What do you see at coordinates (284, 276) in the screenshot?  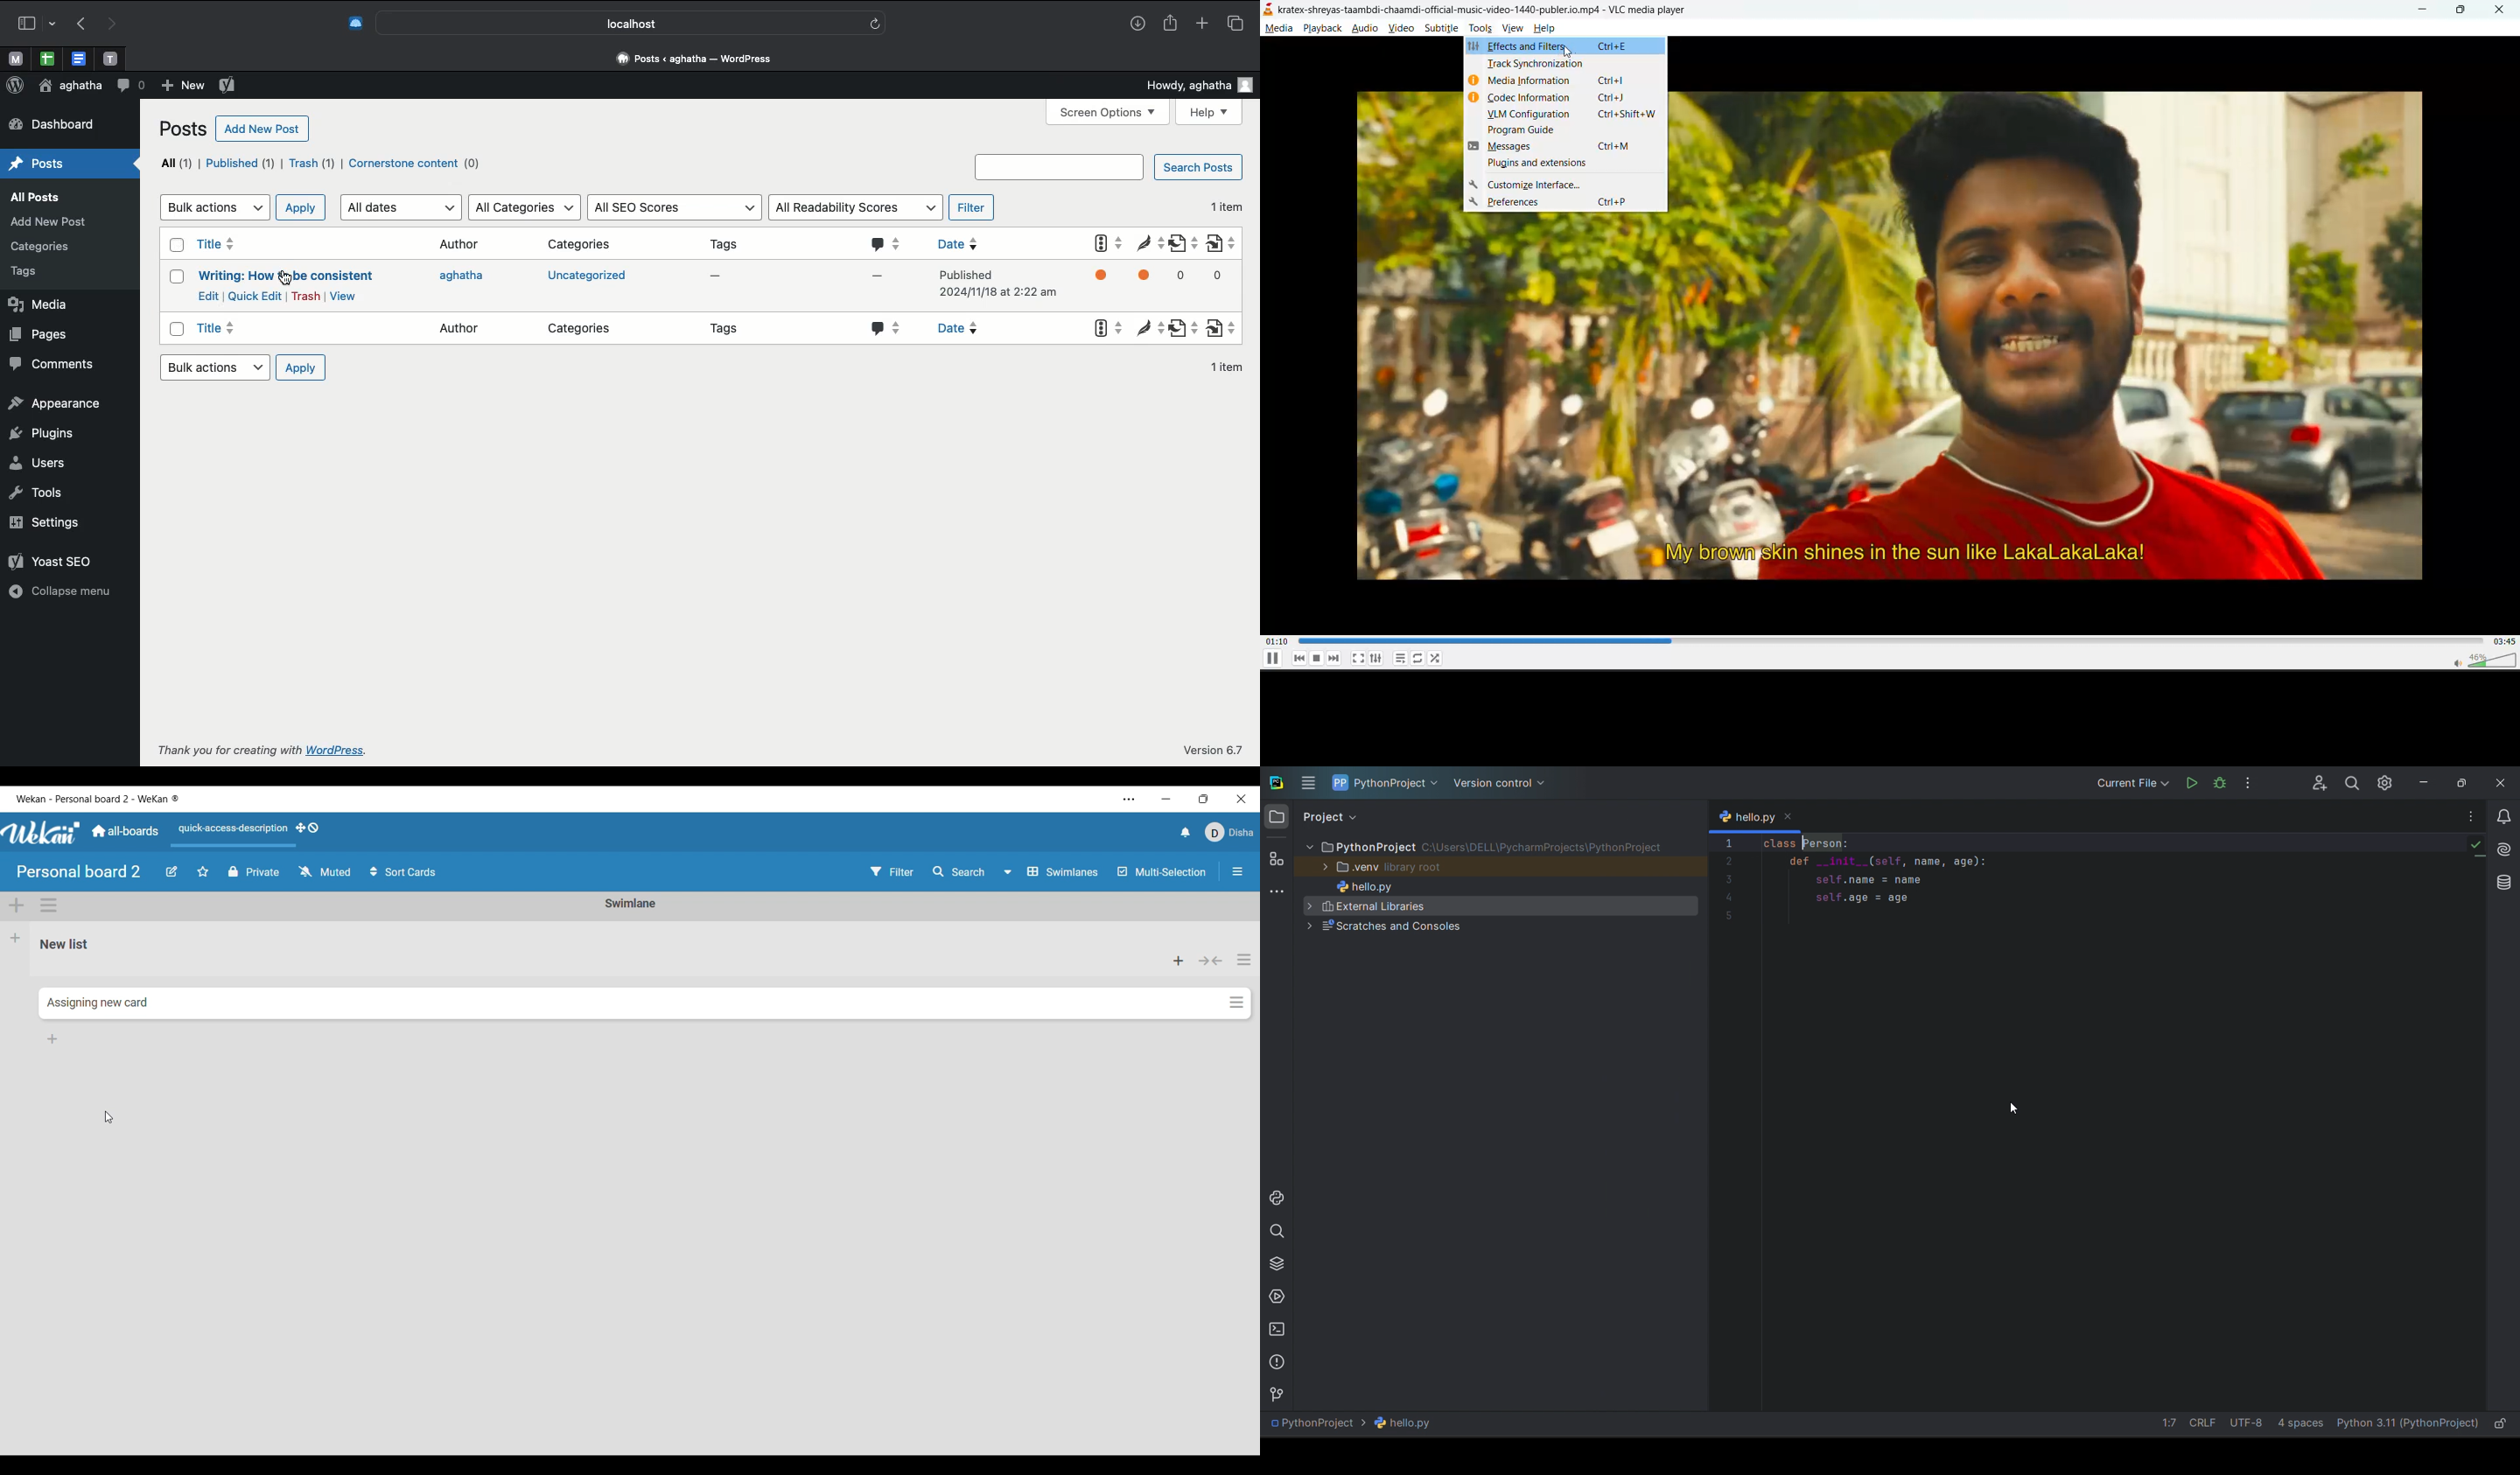 I see `Title` at bounding box center [284, 276].